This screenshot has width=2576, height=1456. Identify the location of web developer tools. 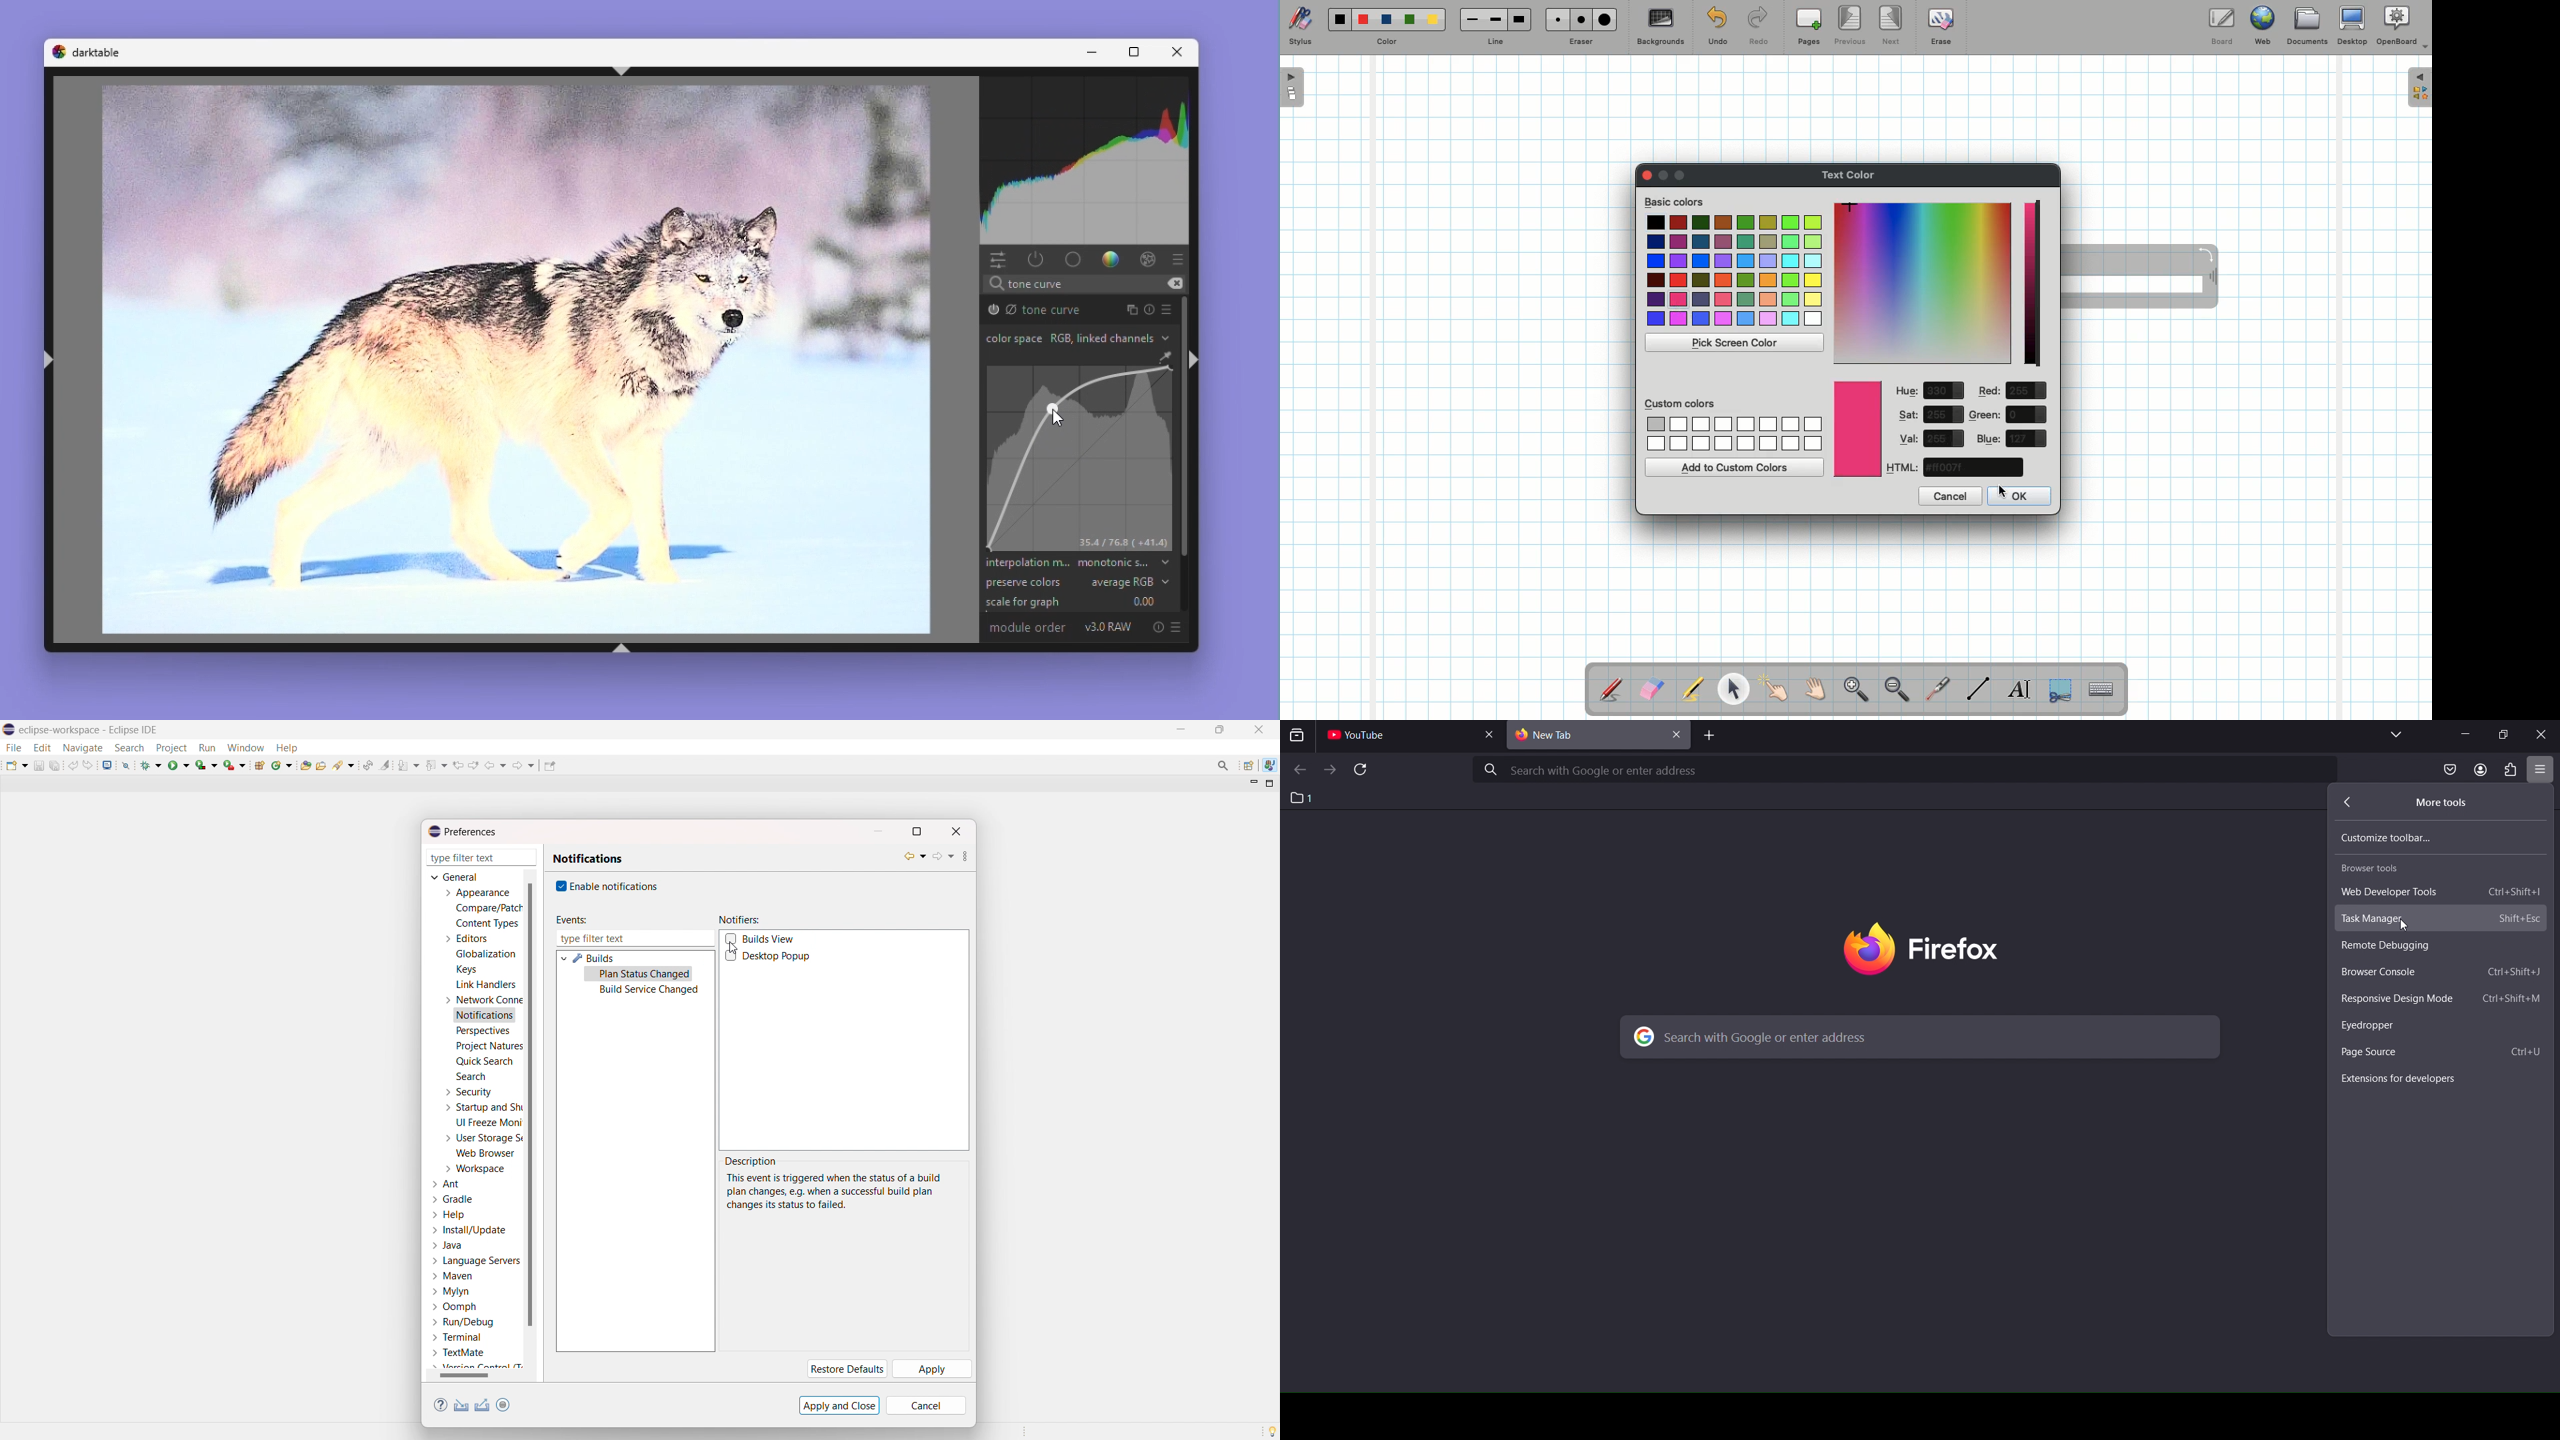
(2401, 890).